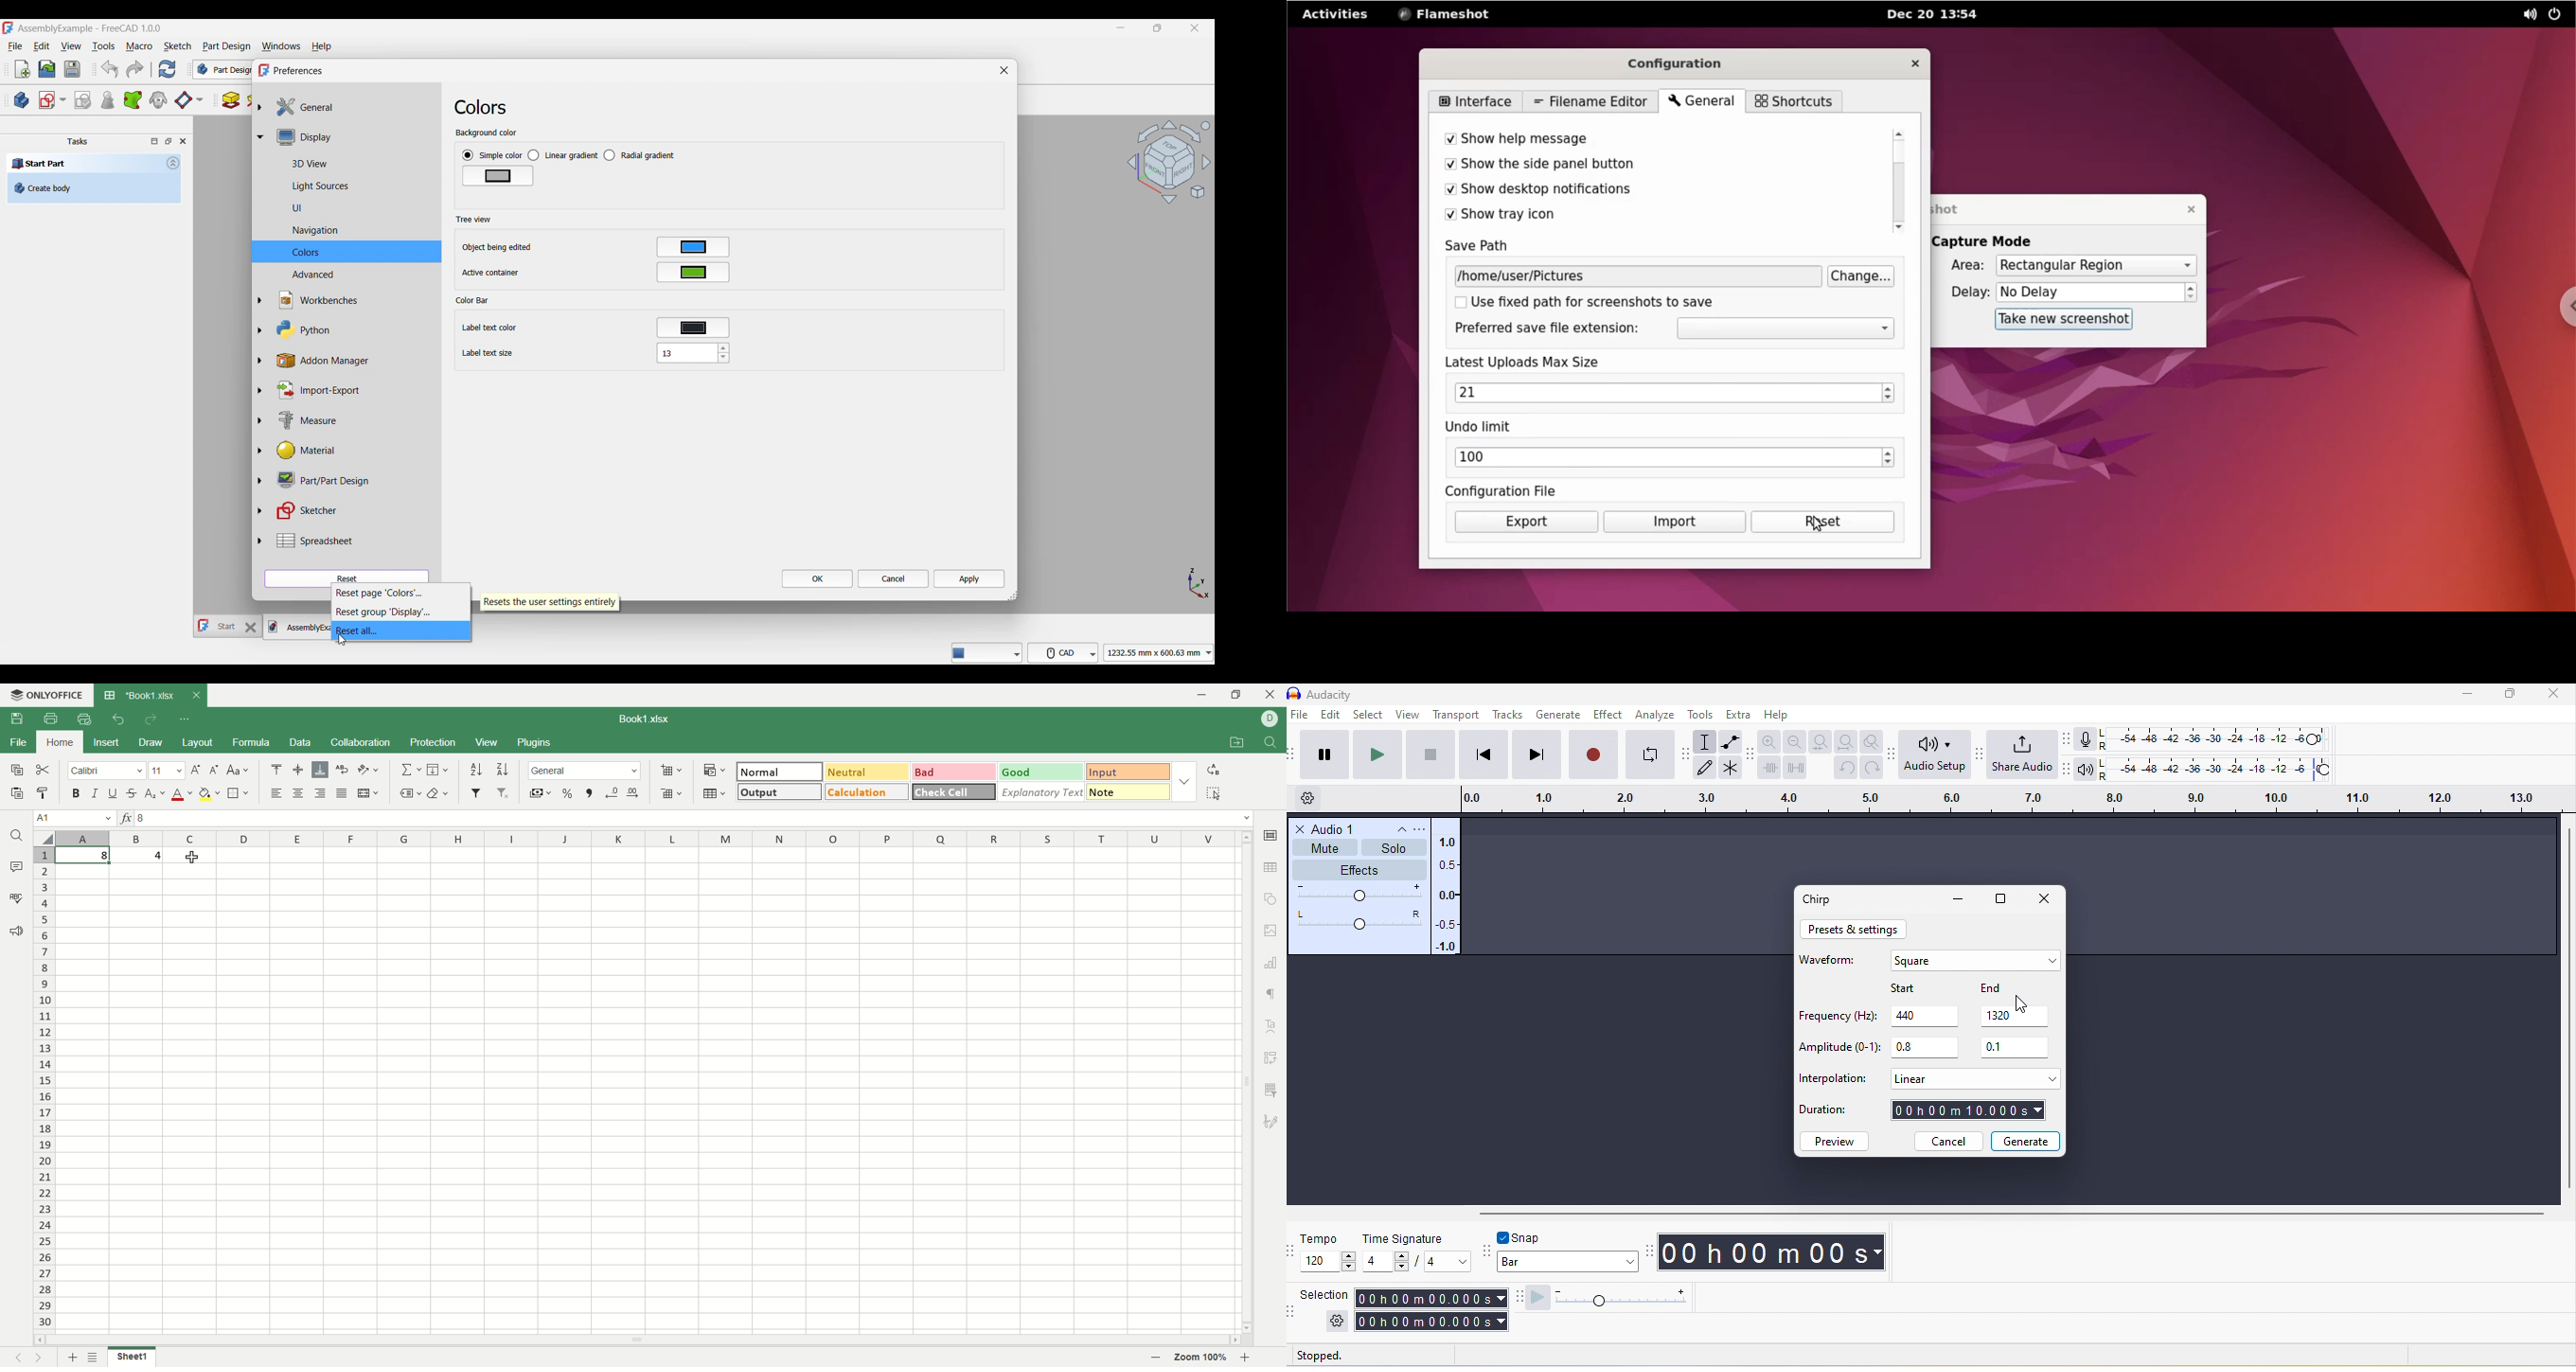 The width and height of the screenshot is (2576, 1372). What do you see at coordinates (44, 839) in the screenshot?
I see `select all` at bounding box center [44, 839].